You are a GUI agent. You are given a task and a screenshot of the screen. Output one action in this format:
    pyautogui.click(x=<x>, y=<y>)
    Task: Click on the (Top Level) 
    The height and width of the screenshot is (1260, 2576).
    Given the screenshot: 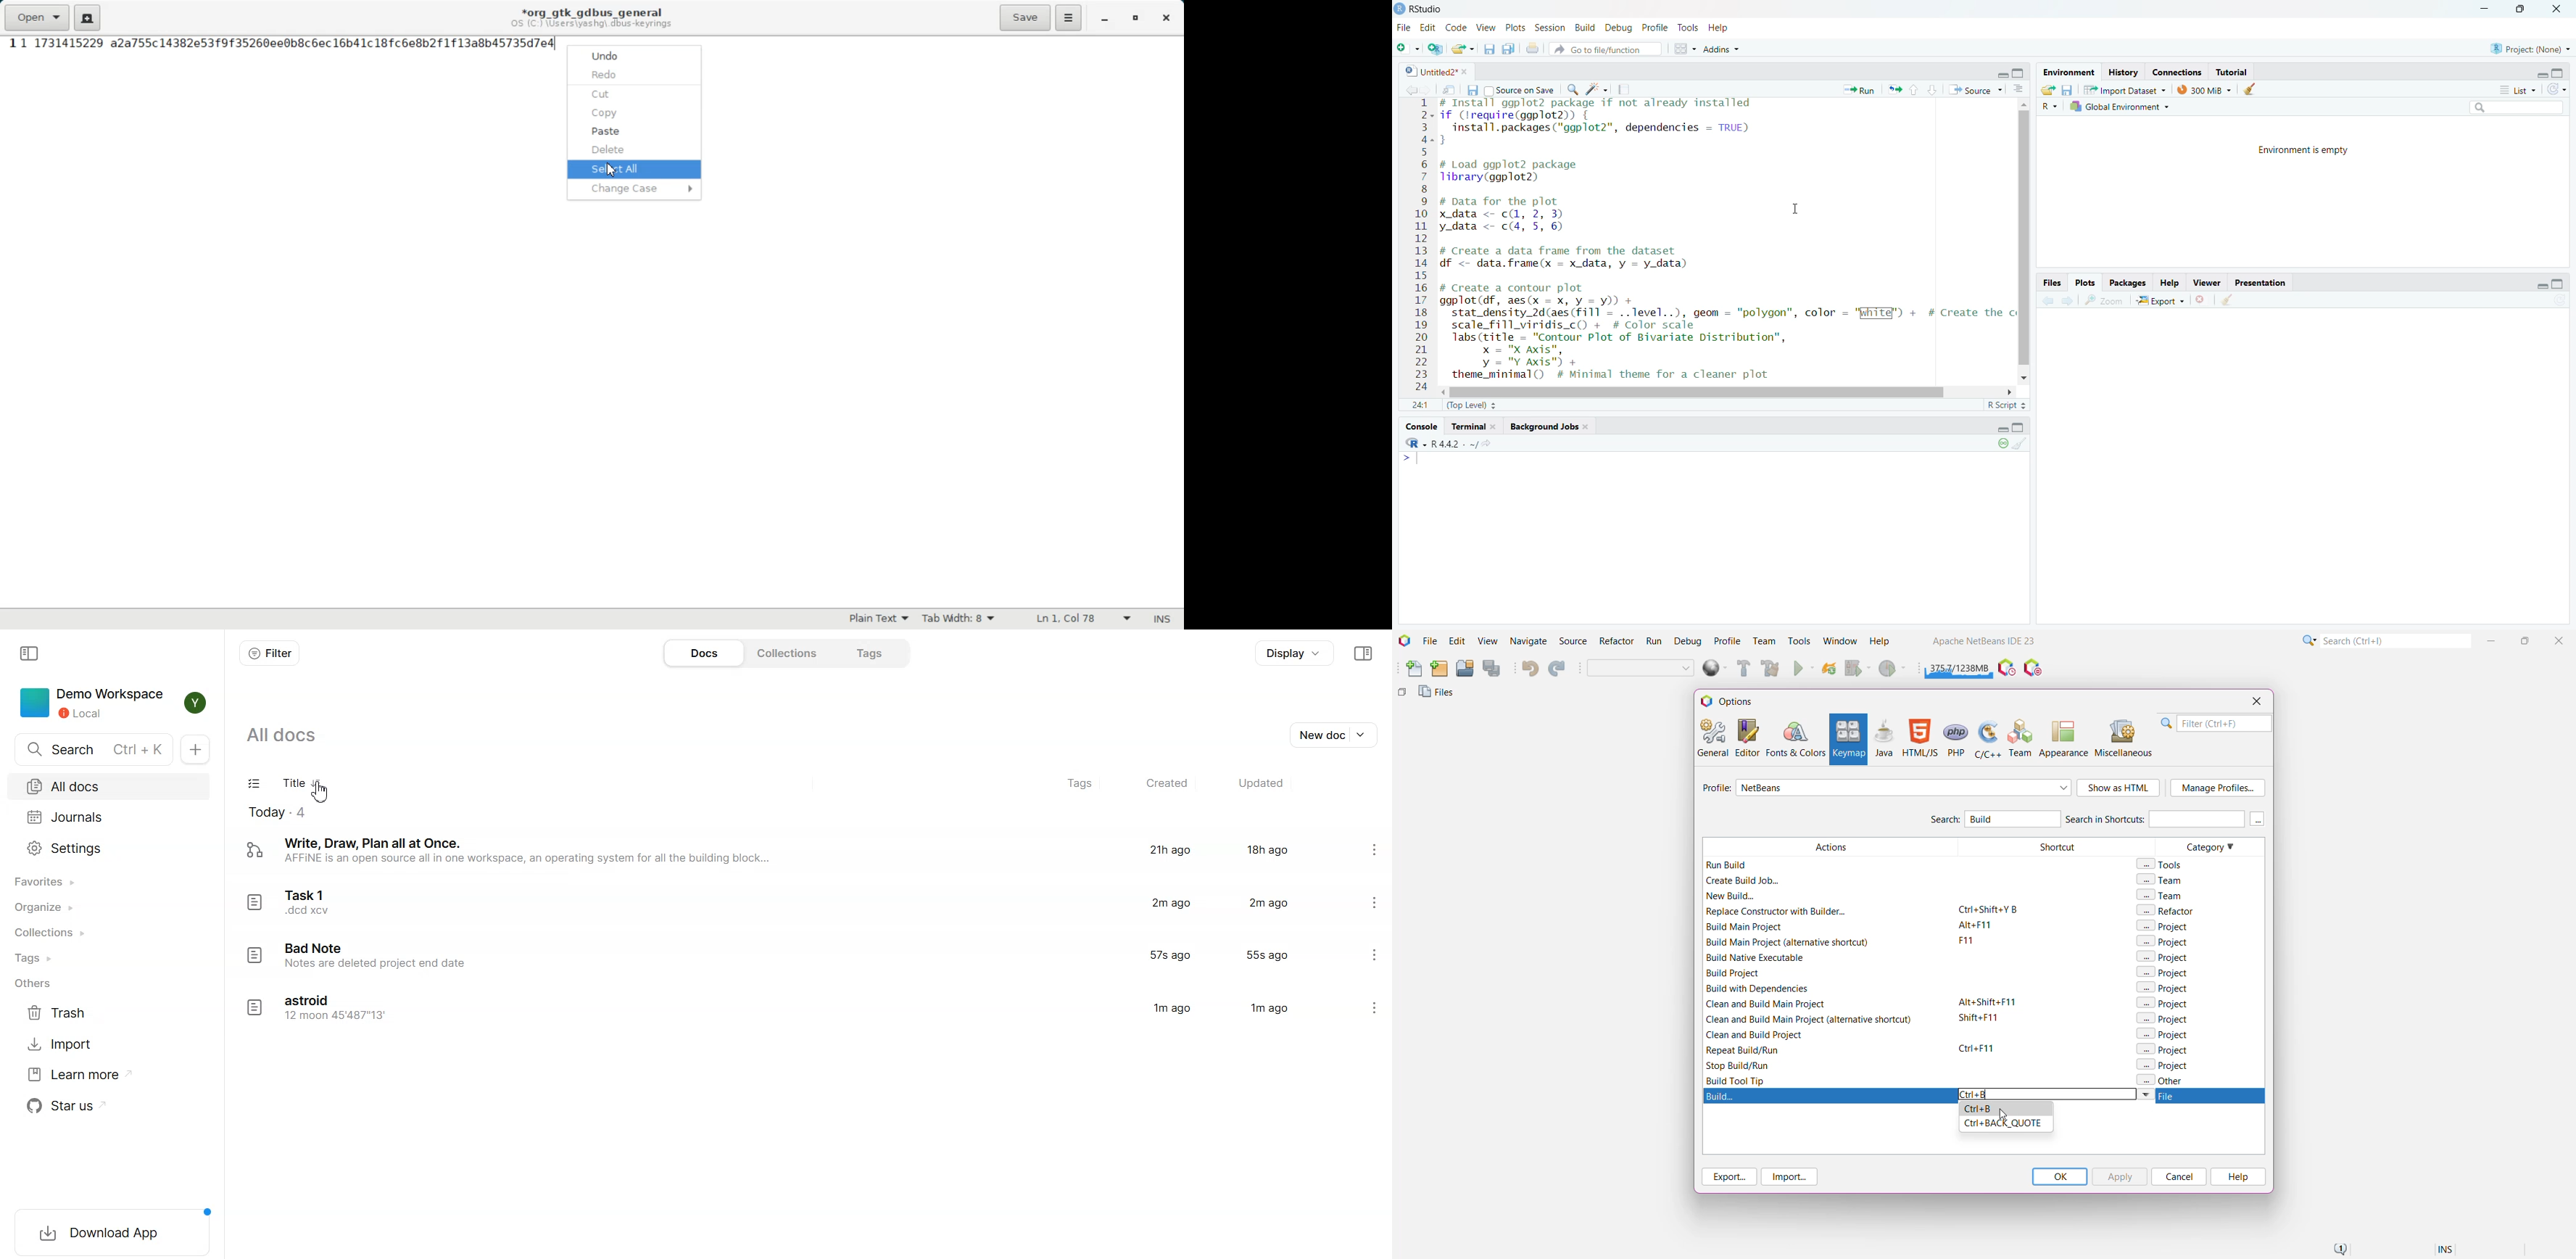 What is the action you would take?
    pyautogui.click(x=1468, y=407)
    